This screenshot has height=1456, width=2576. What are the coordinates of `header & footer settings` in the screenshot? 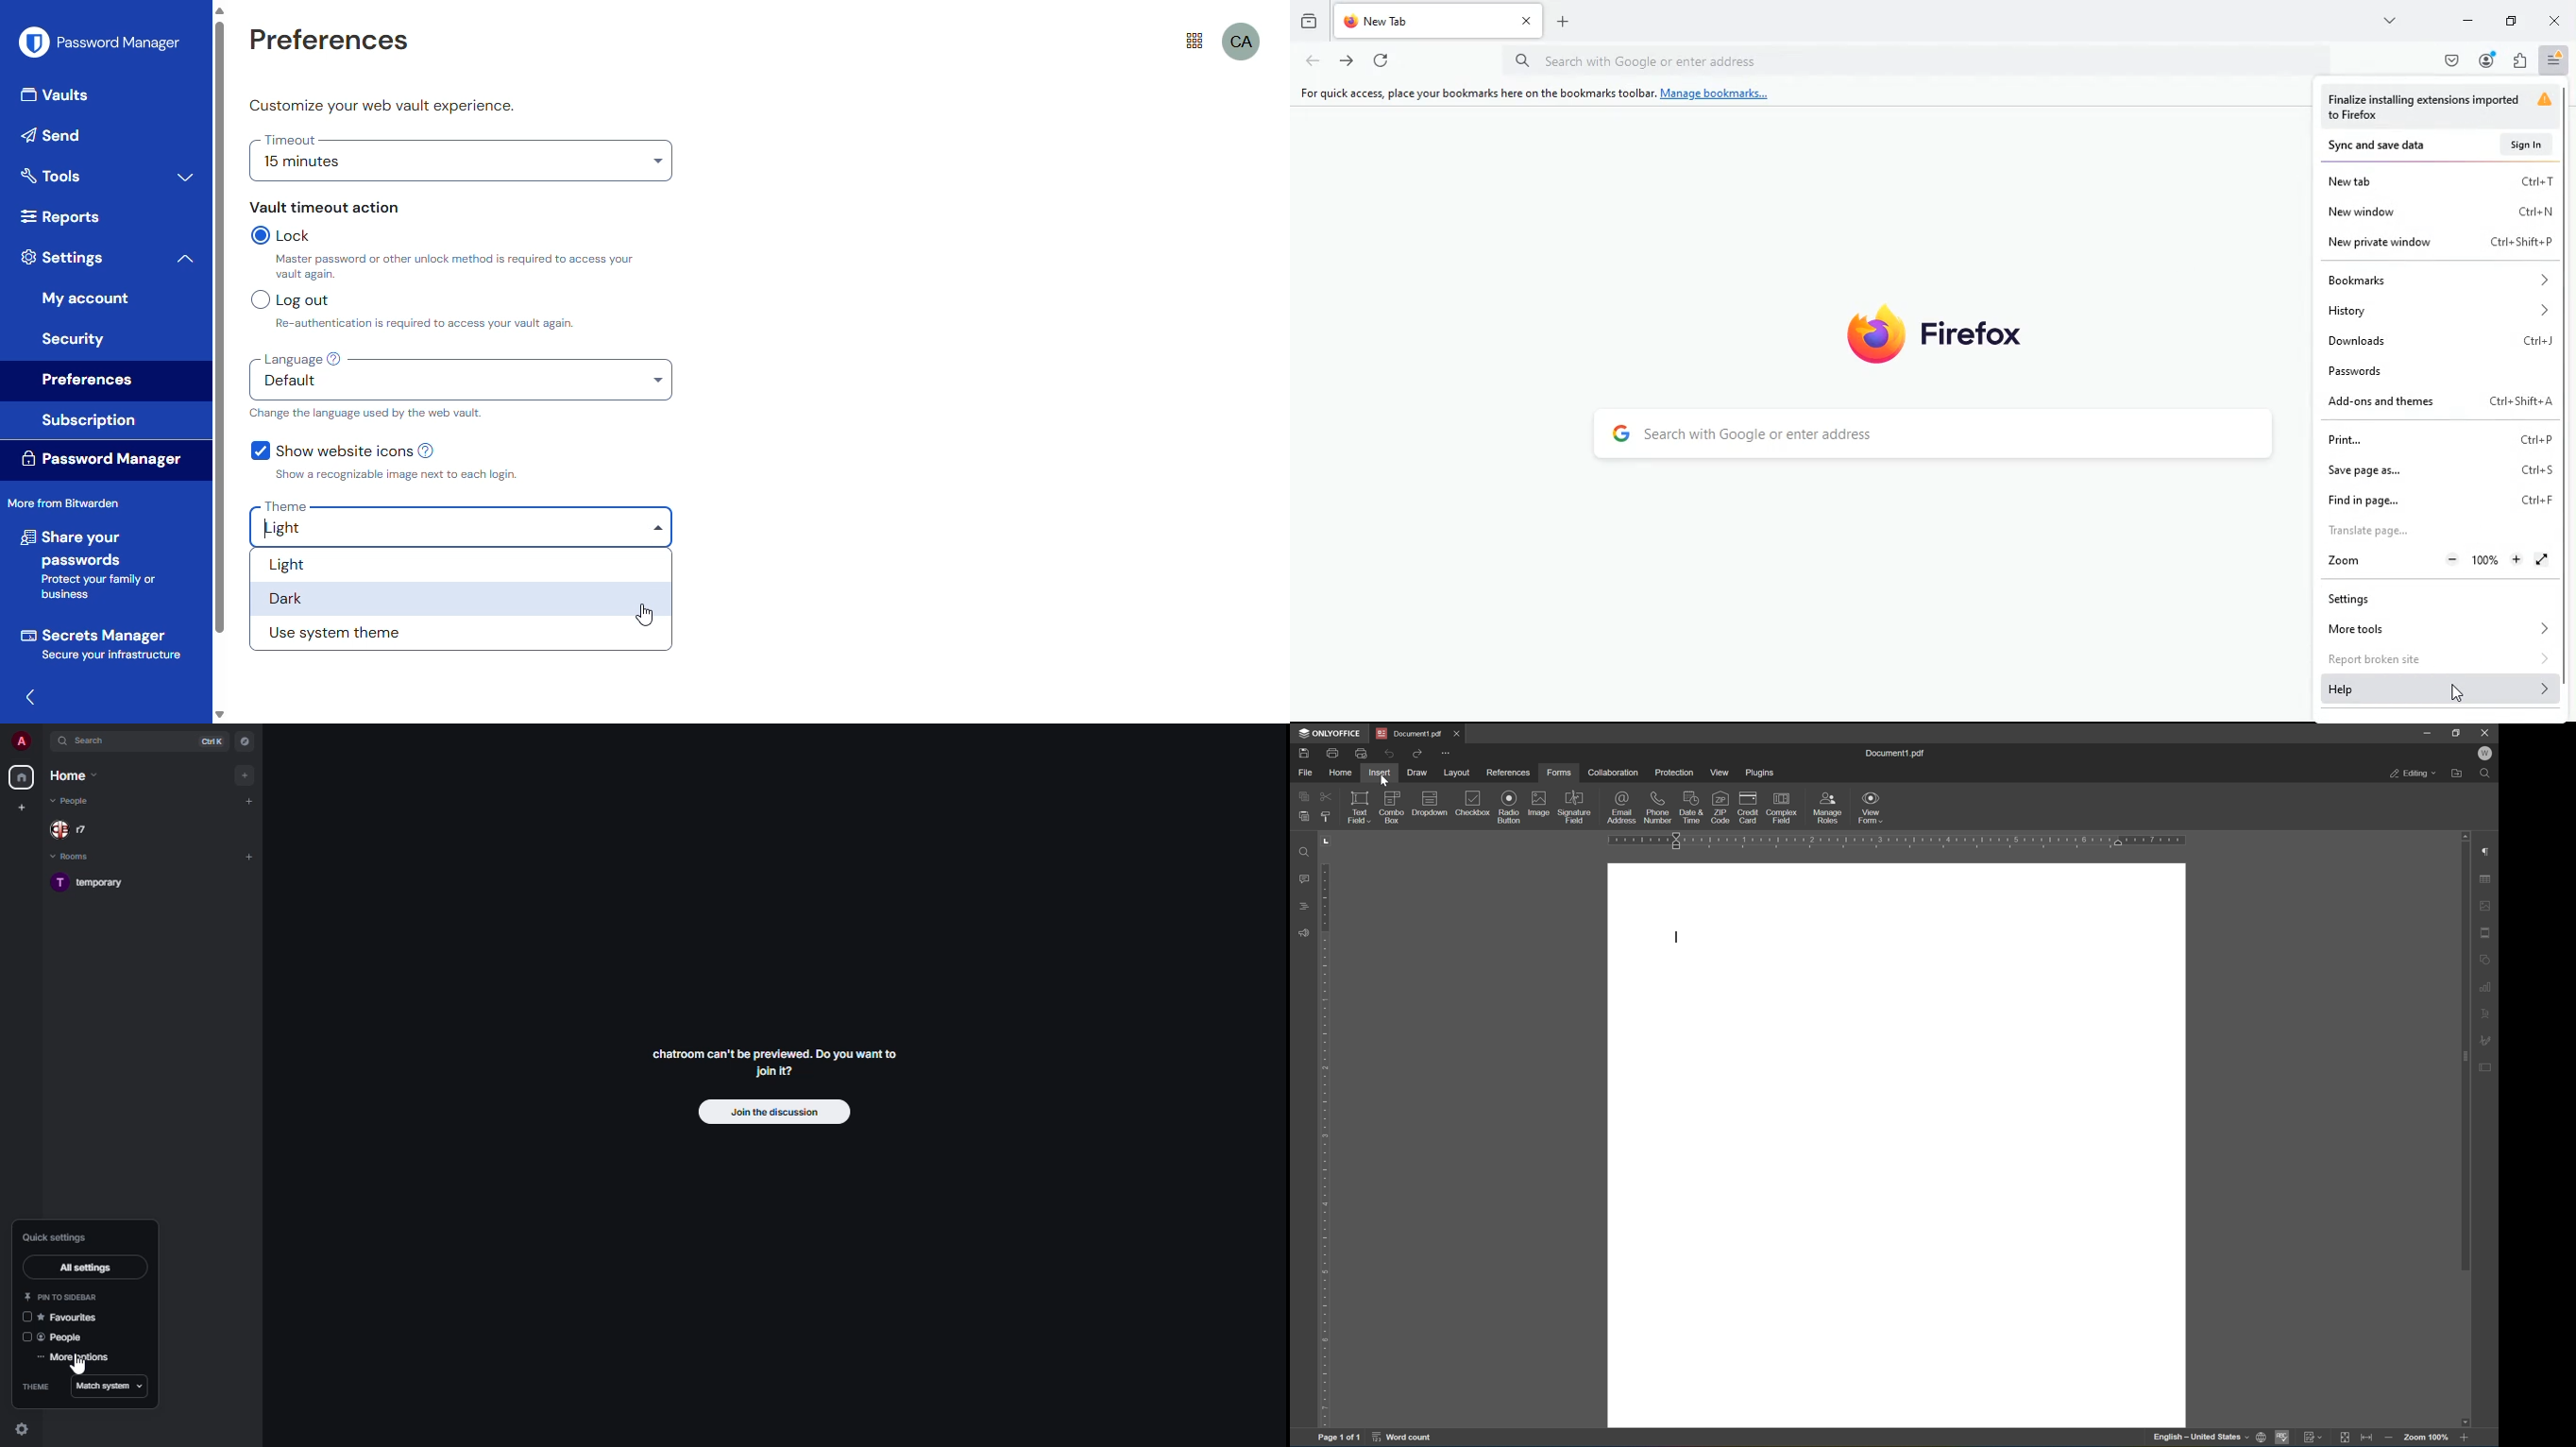 It's located at (2487, 932).